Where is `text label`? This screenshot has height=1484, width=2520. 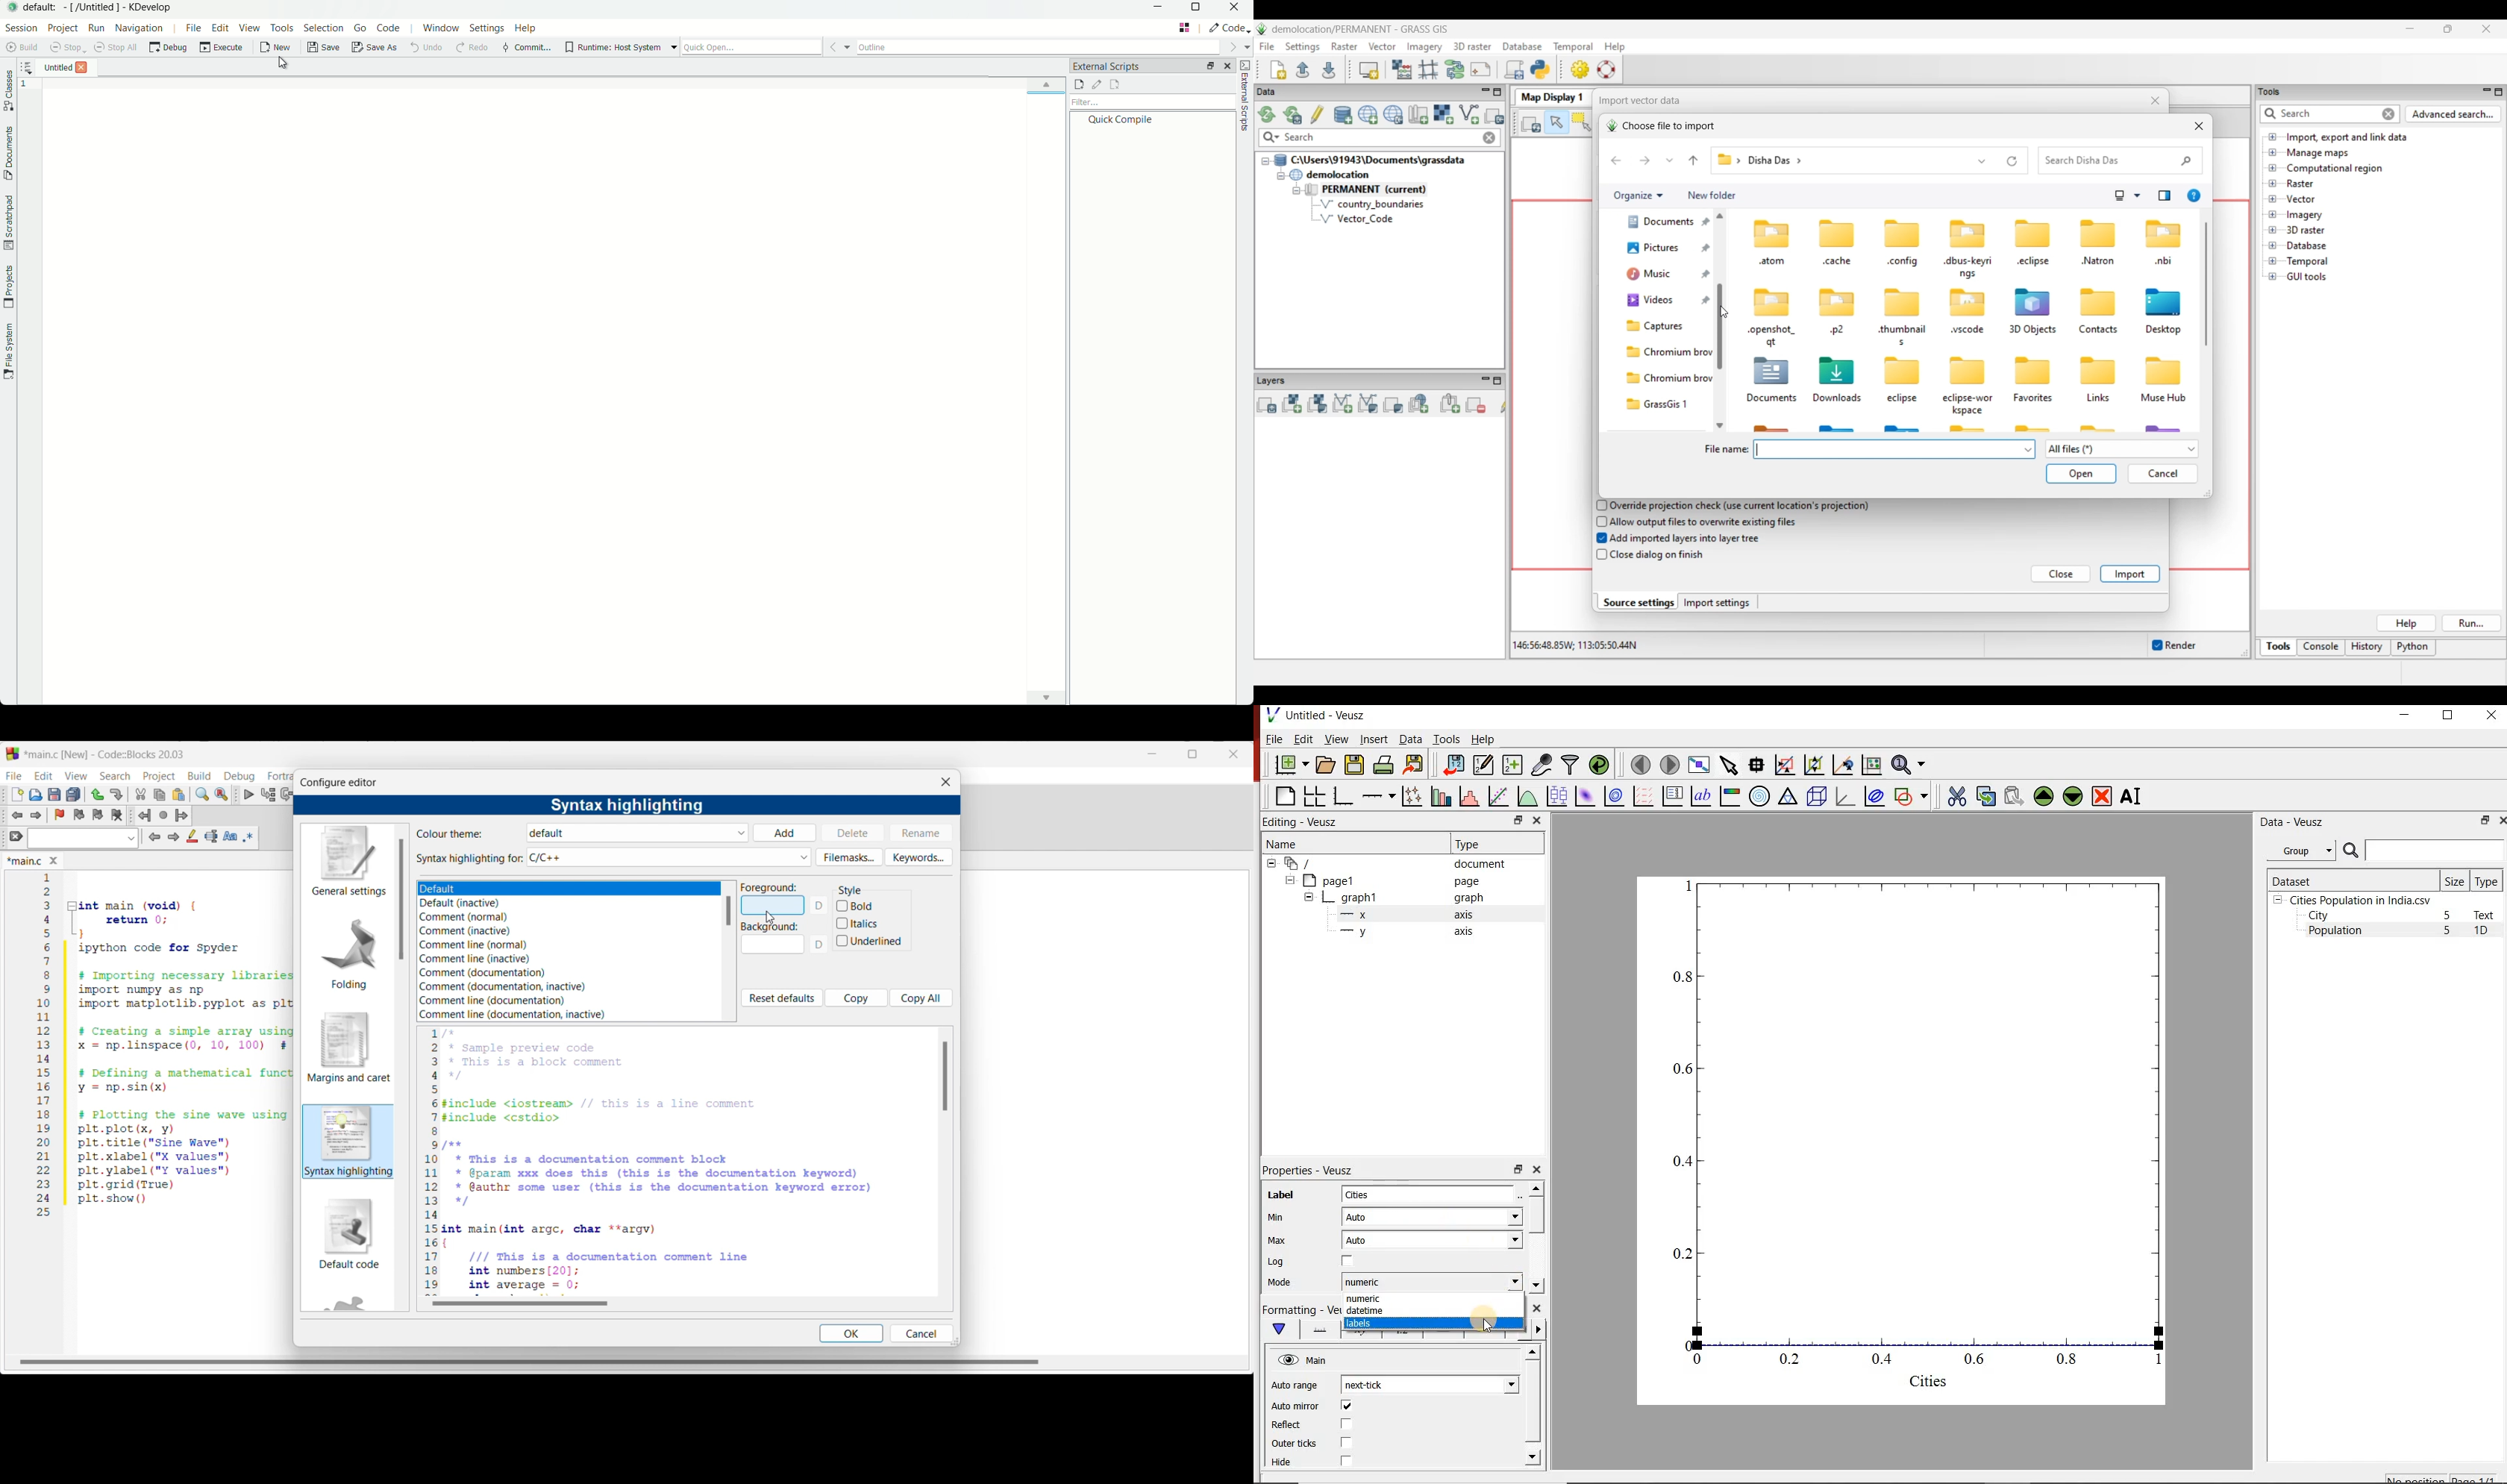 text label is located at coordinates (1700, 795).